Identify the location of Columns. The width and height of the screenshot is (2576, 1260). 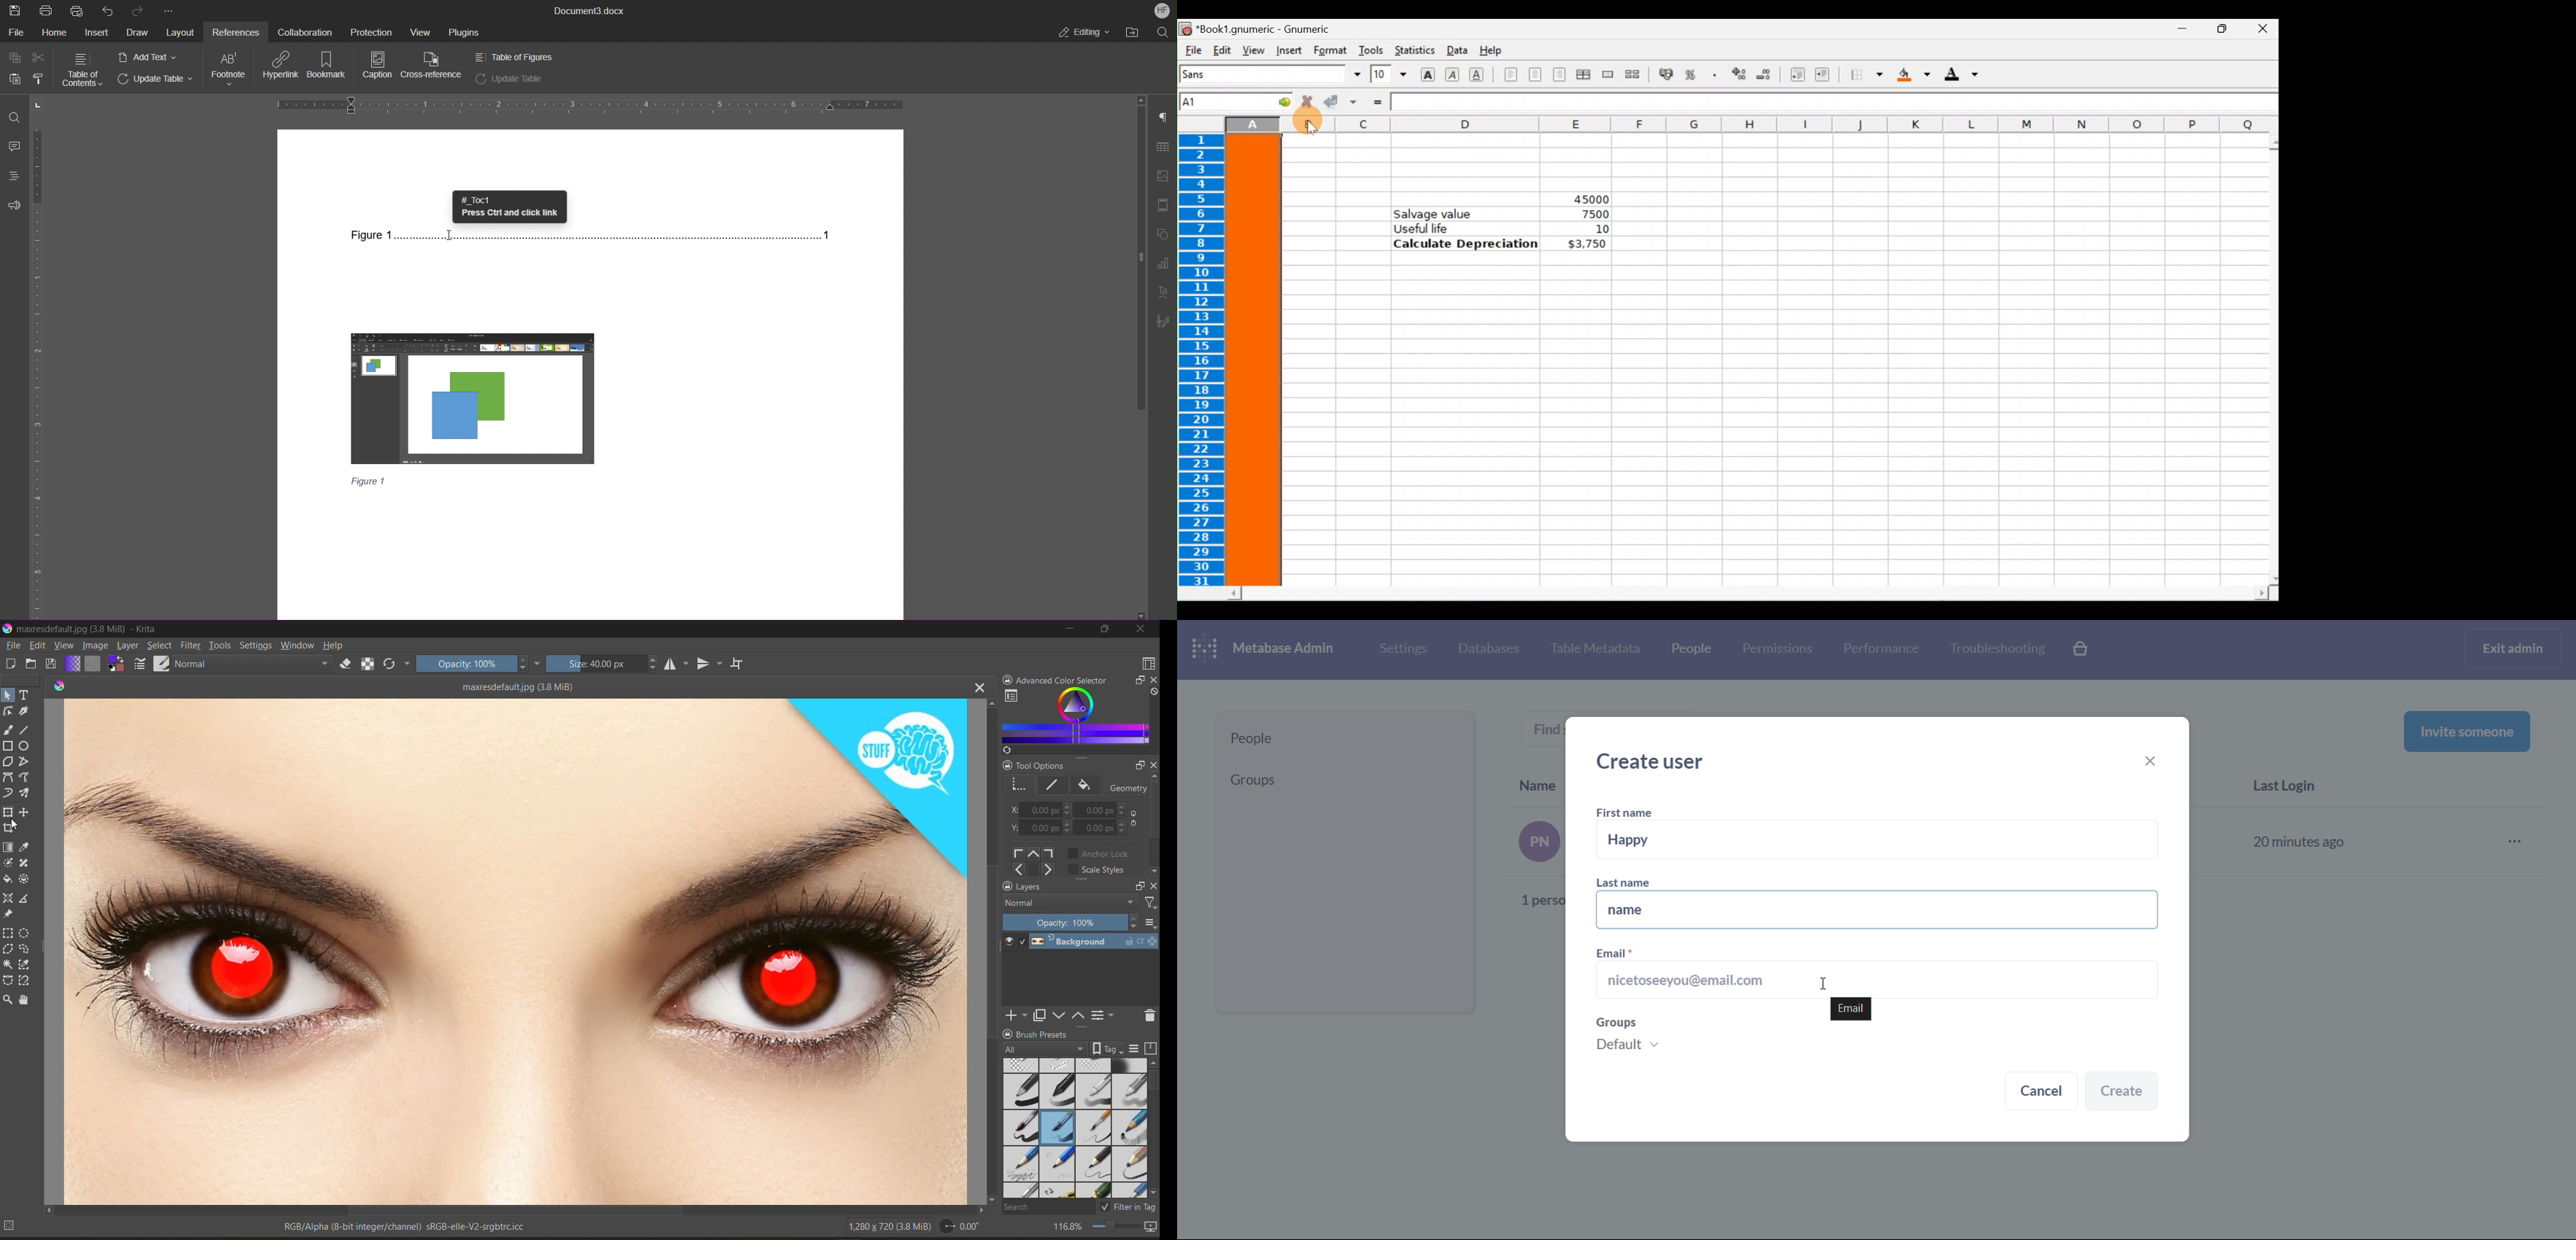
(1726, 125).